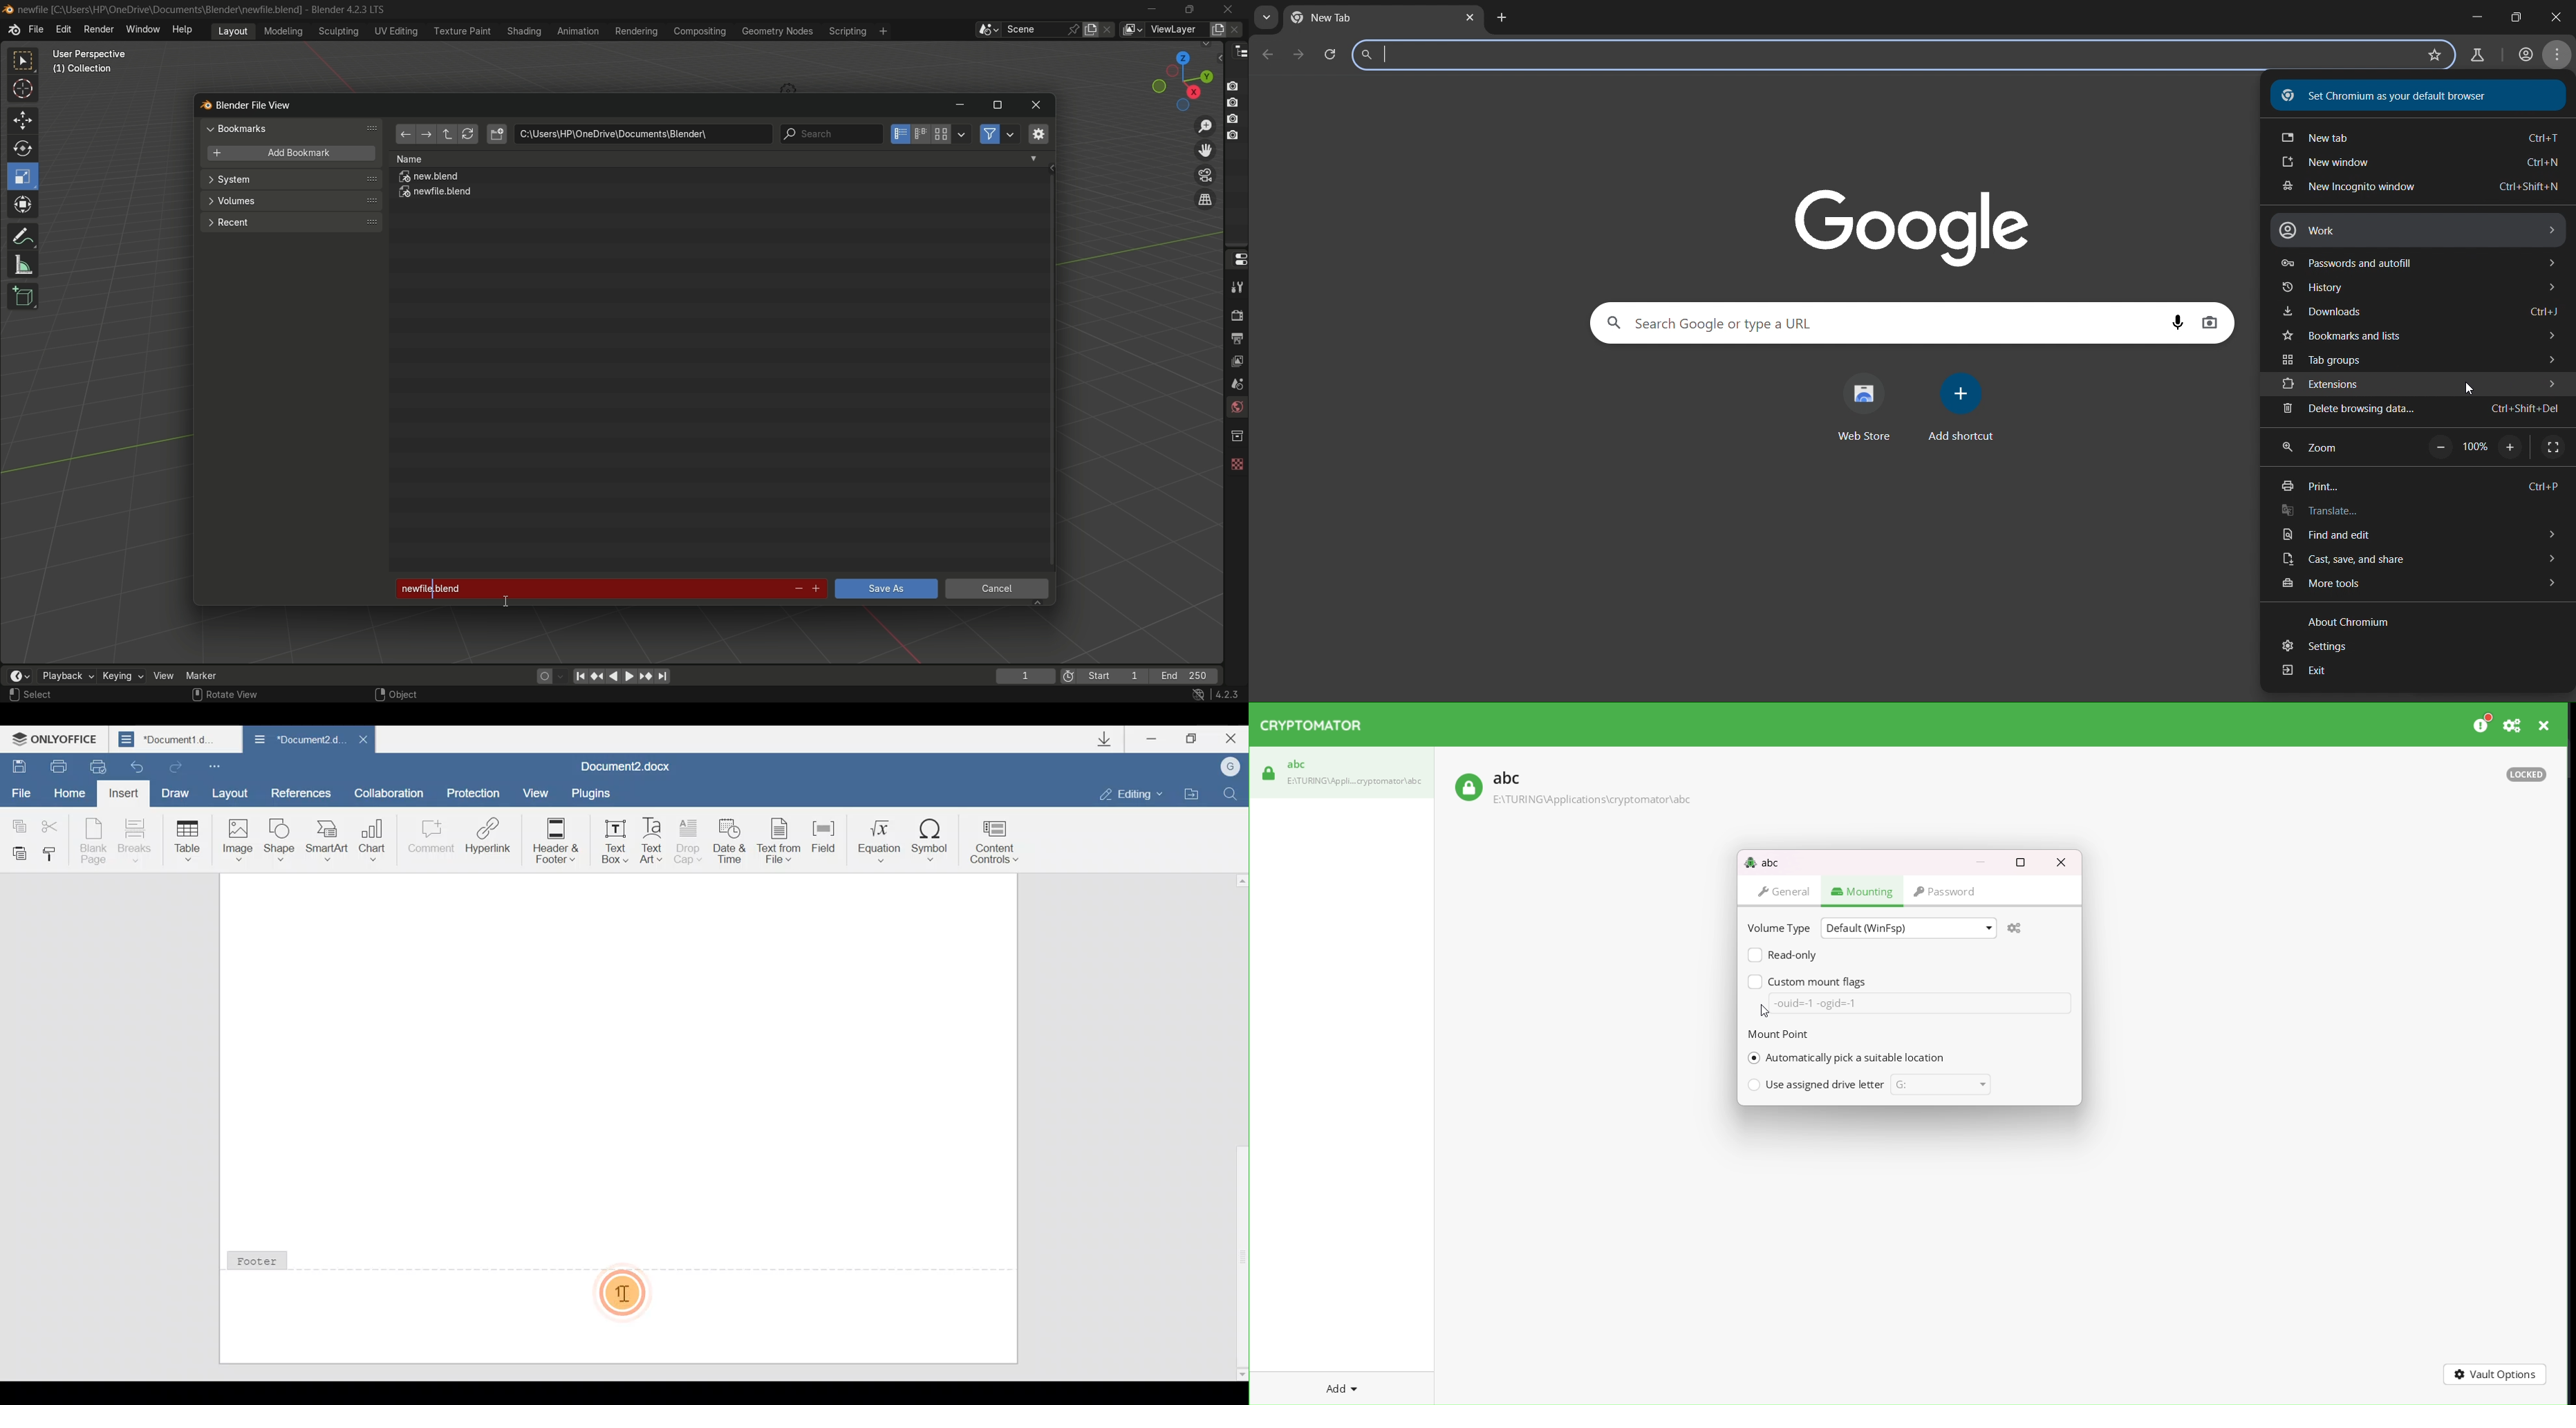 The image size is (2576, 1428). I want to click on File, so click(22, 794).